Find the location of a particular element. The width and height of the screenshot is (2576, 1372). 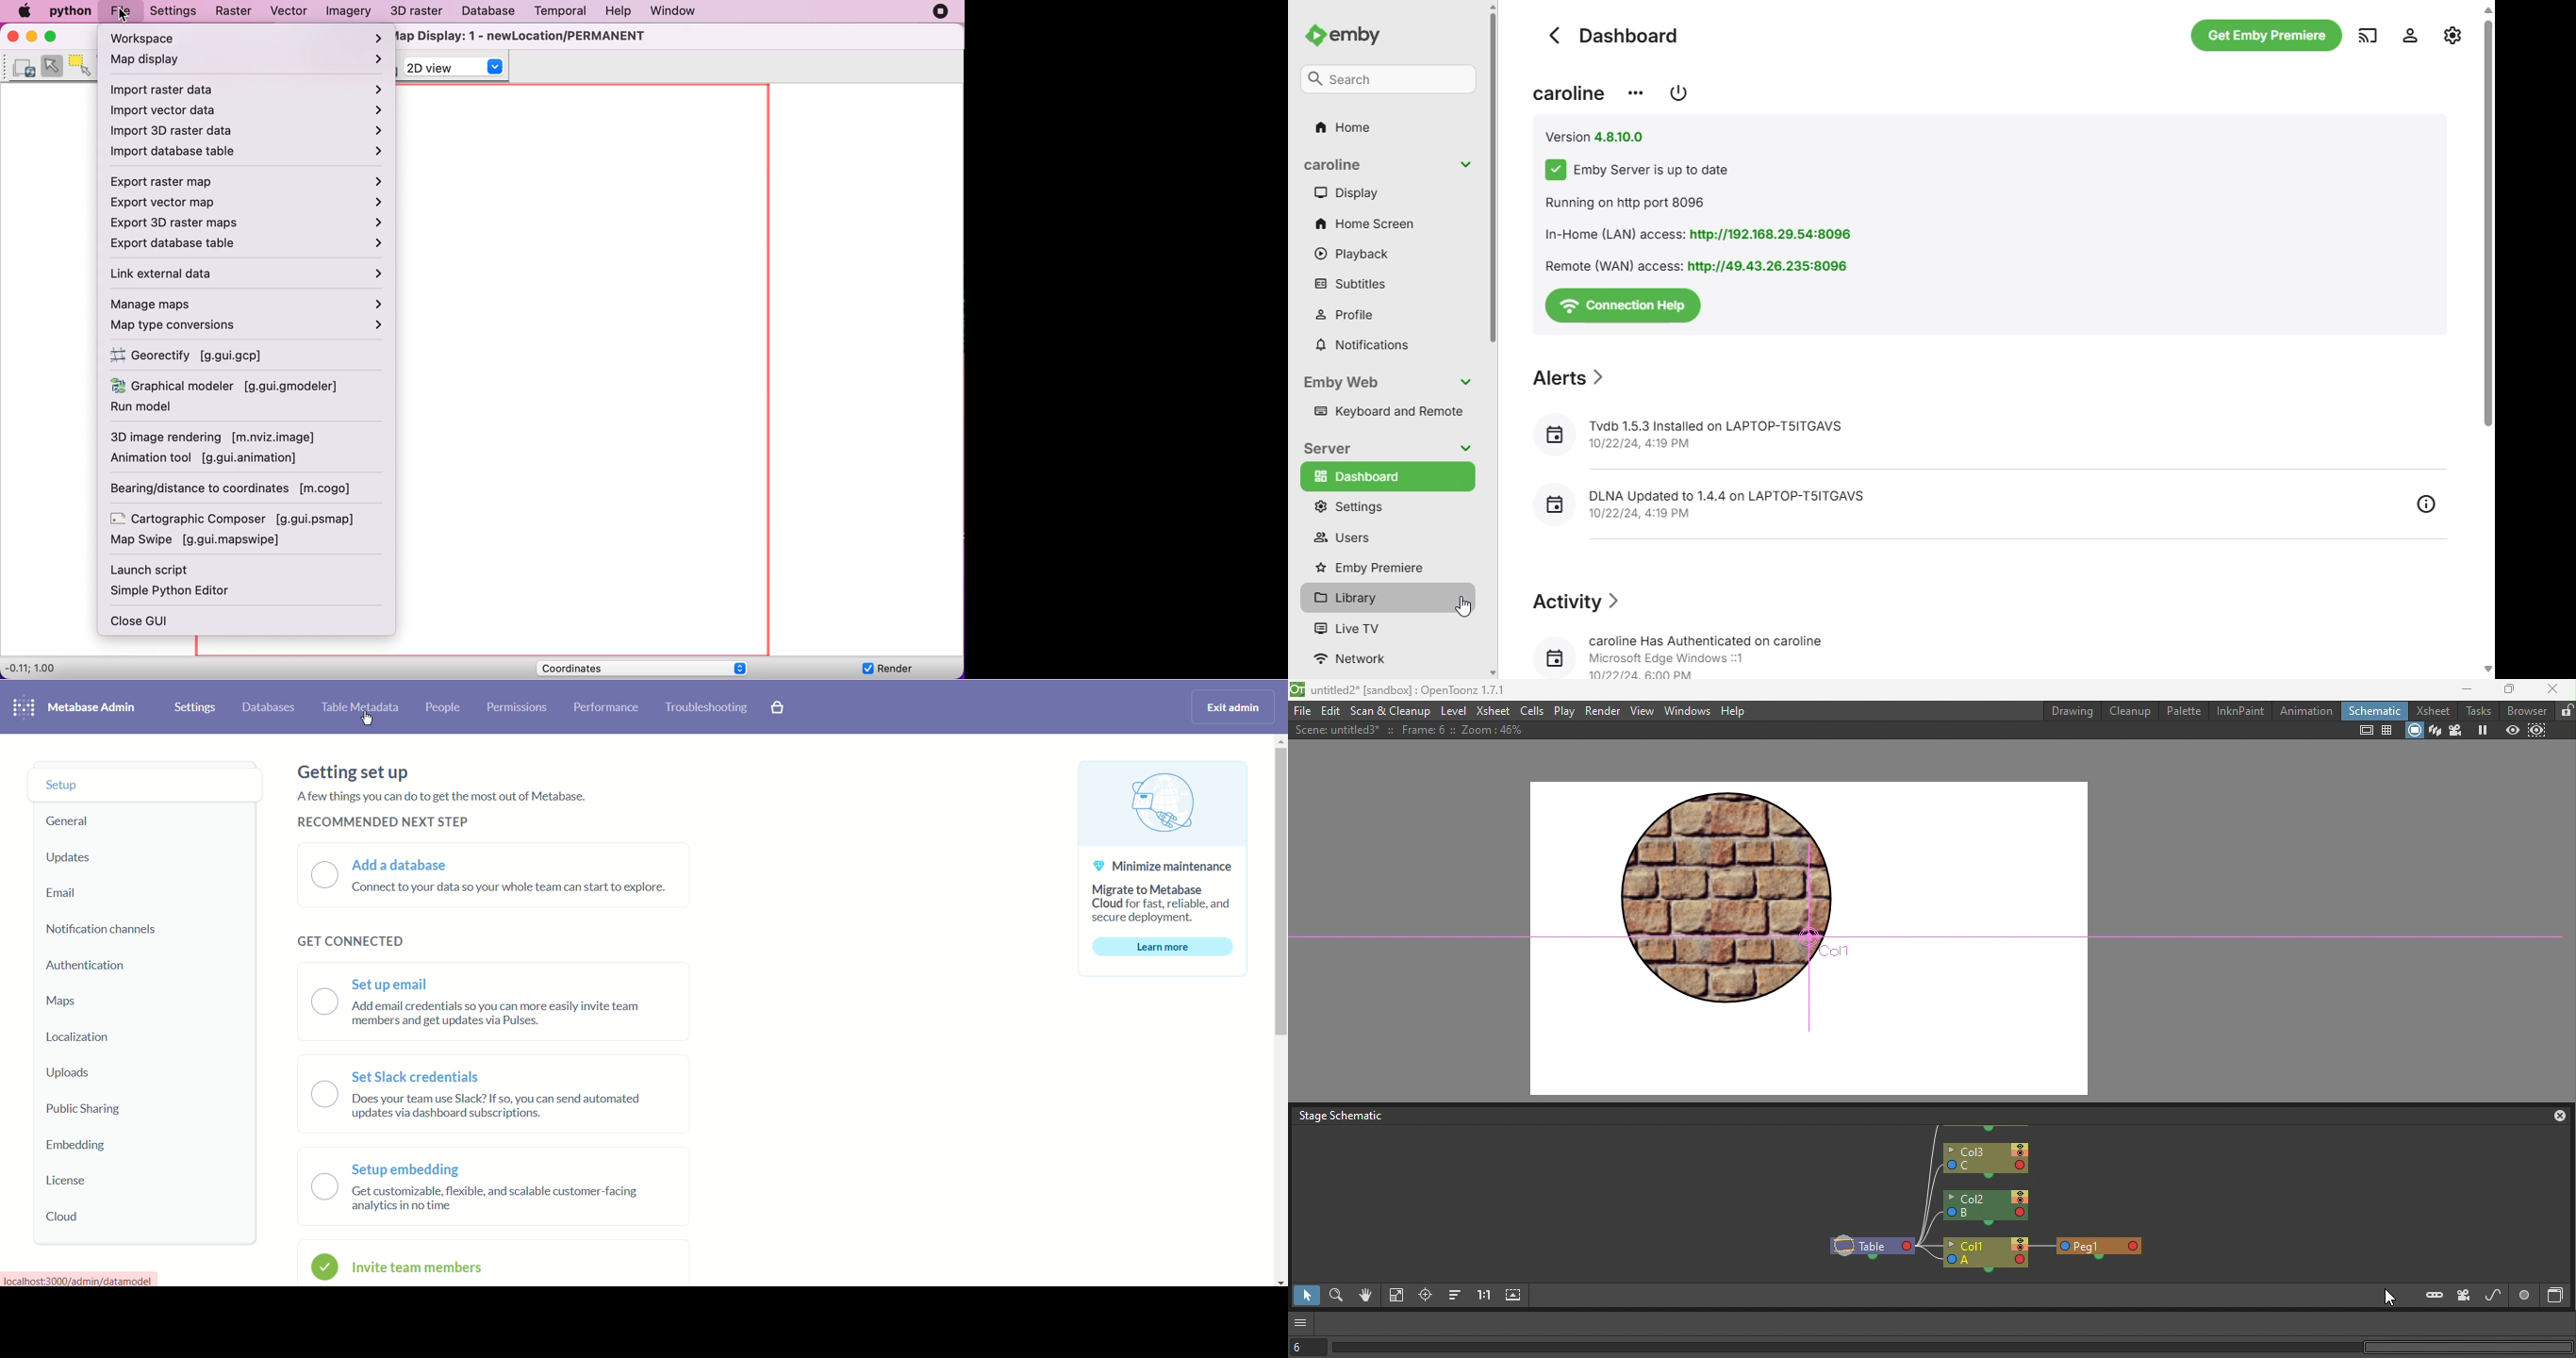

Databases is located at coordinates (270, 705).